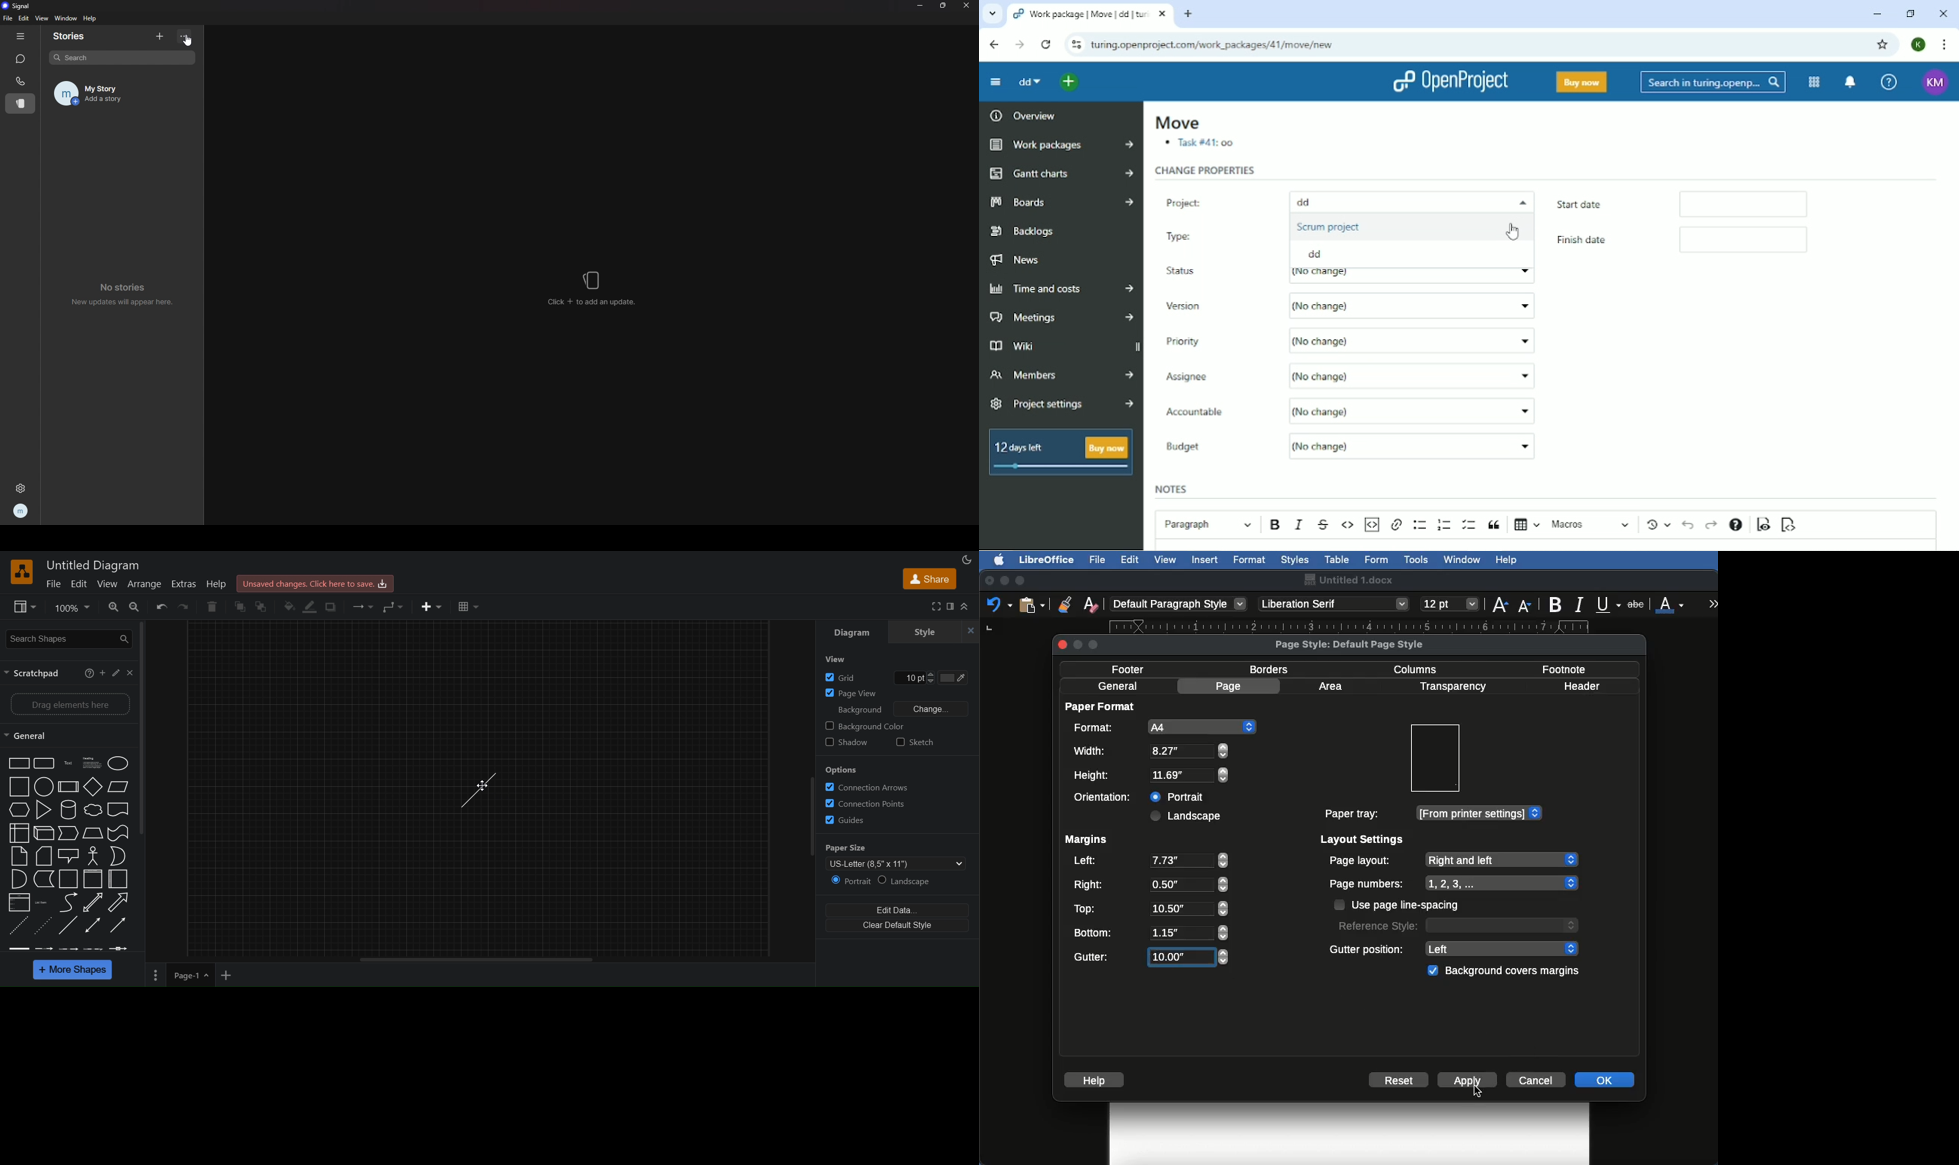 This screenshot has width=1960, height=1176. I want to click on Container, so click(66, 879).